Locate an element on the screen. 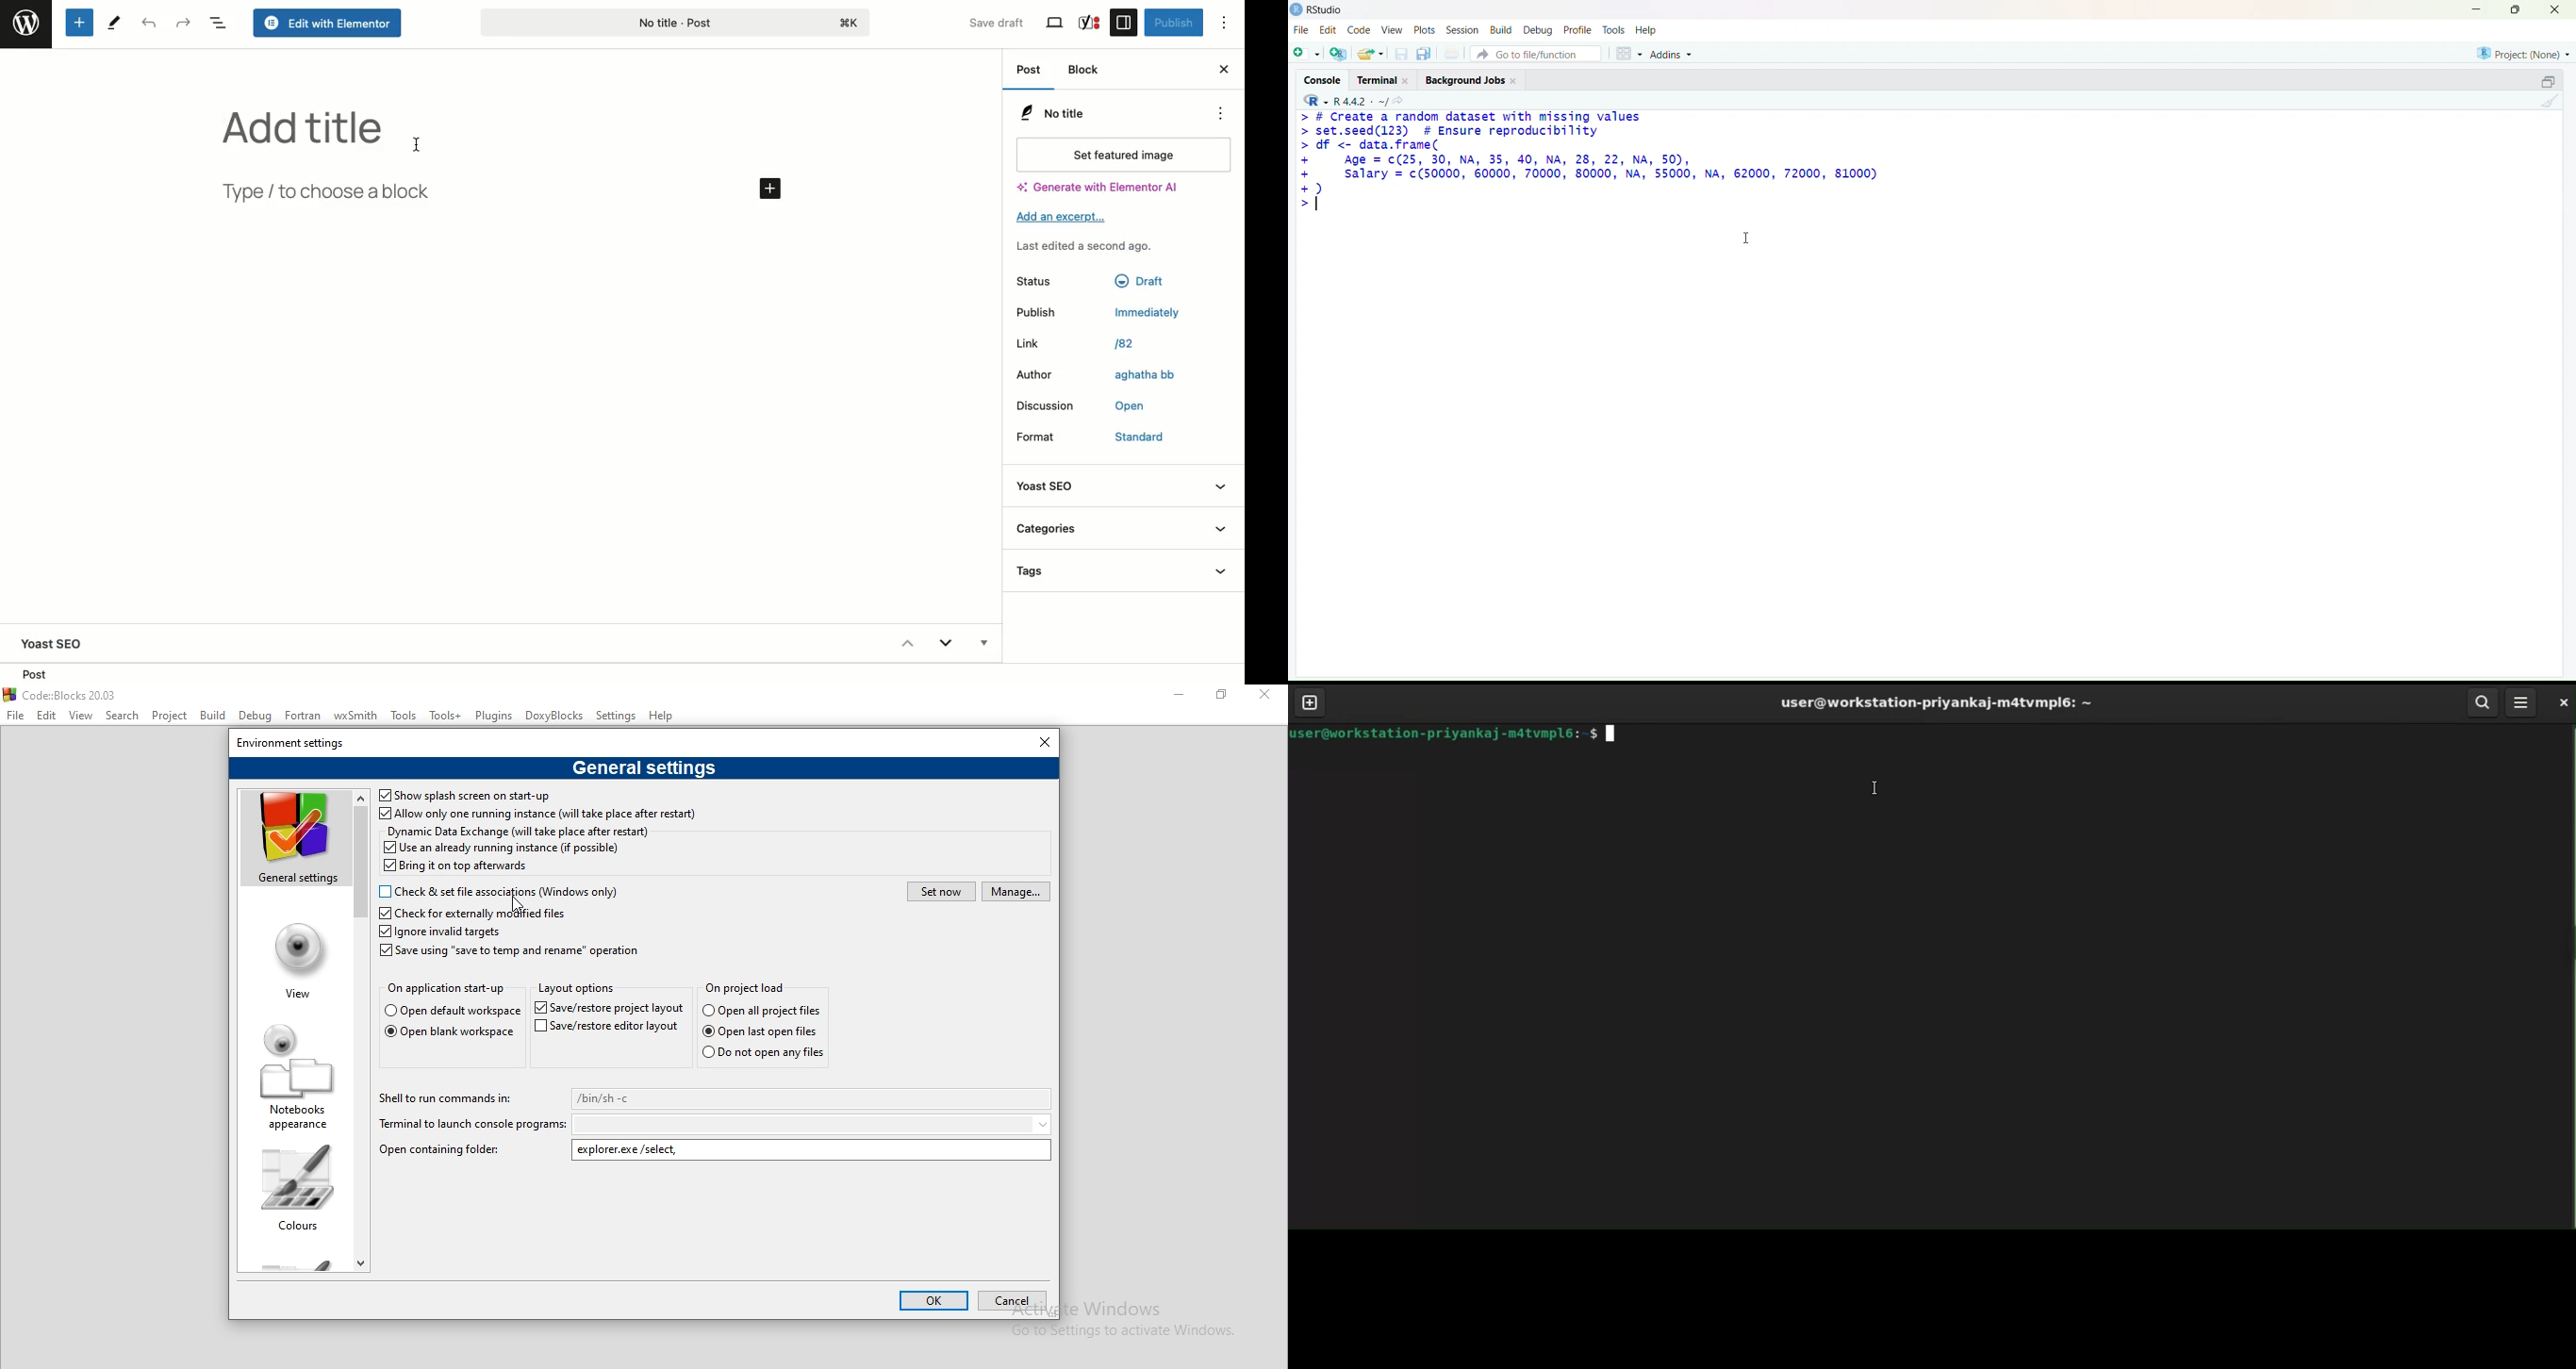 The height and width of the screenshot is (1372, 2576). Fortran is located at coordinates (301, 716).